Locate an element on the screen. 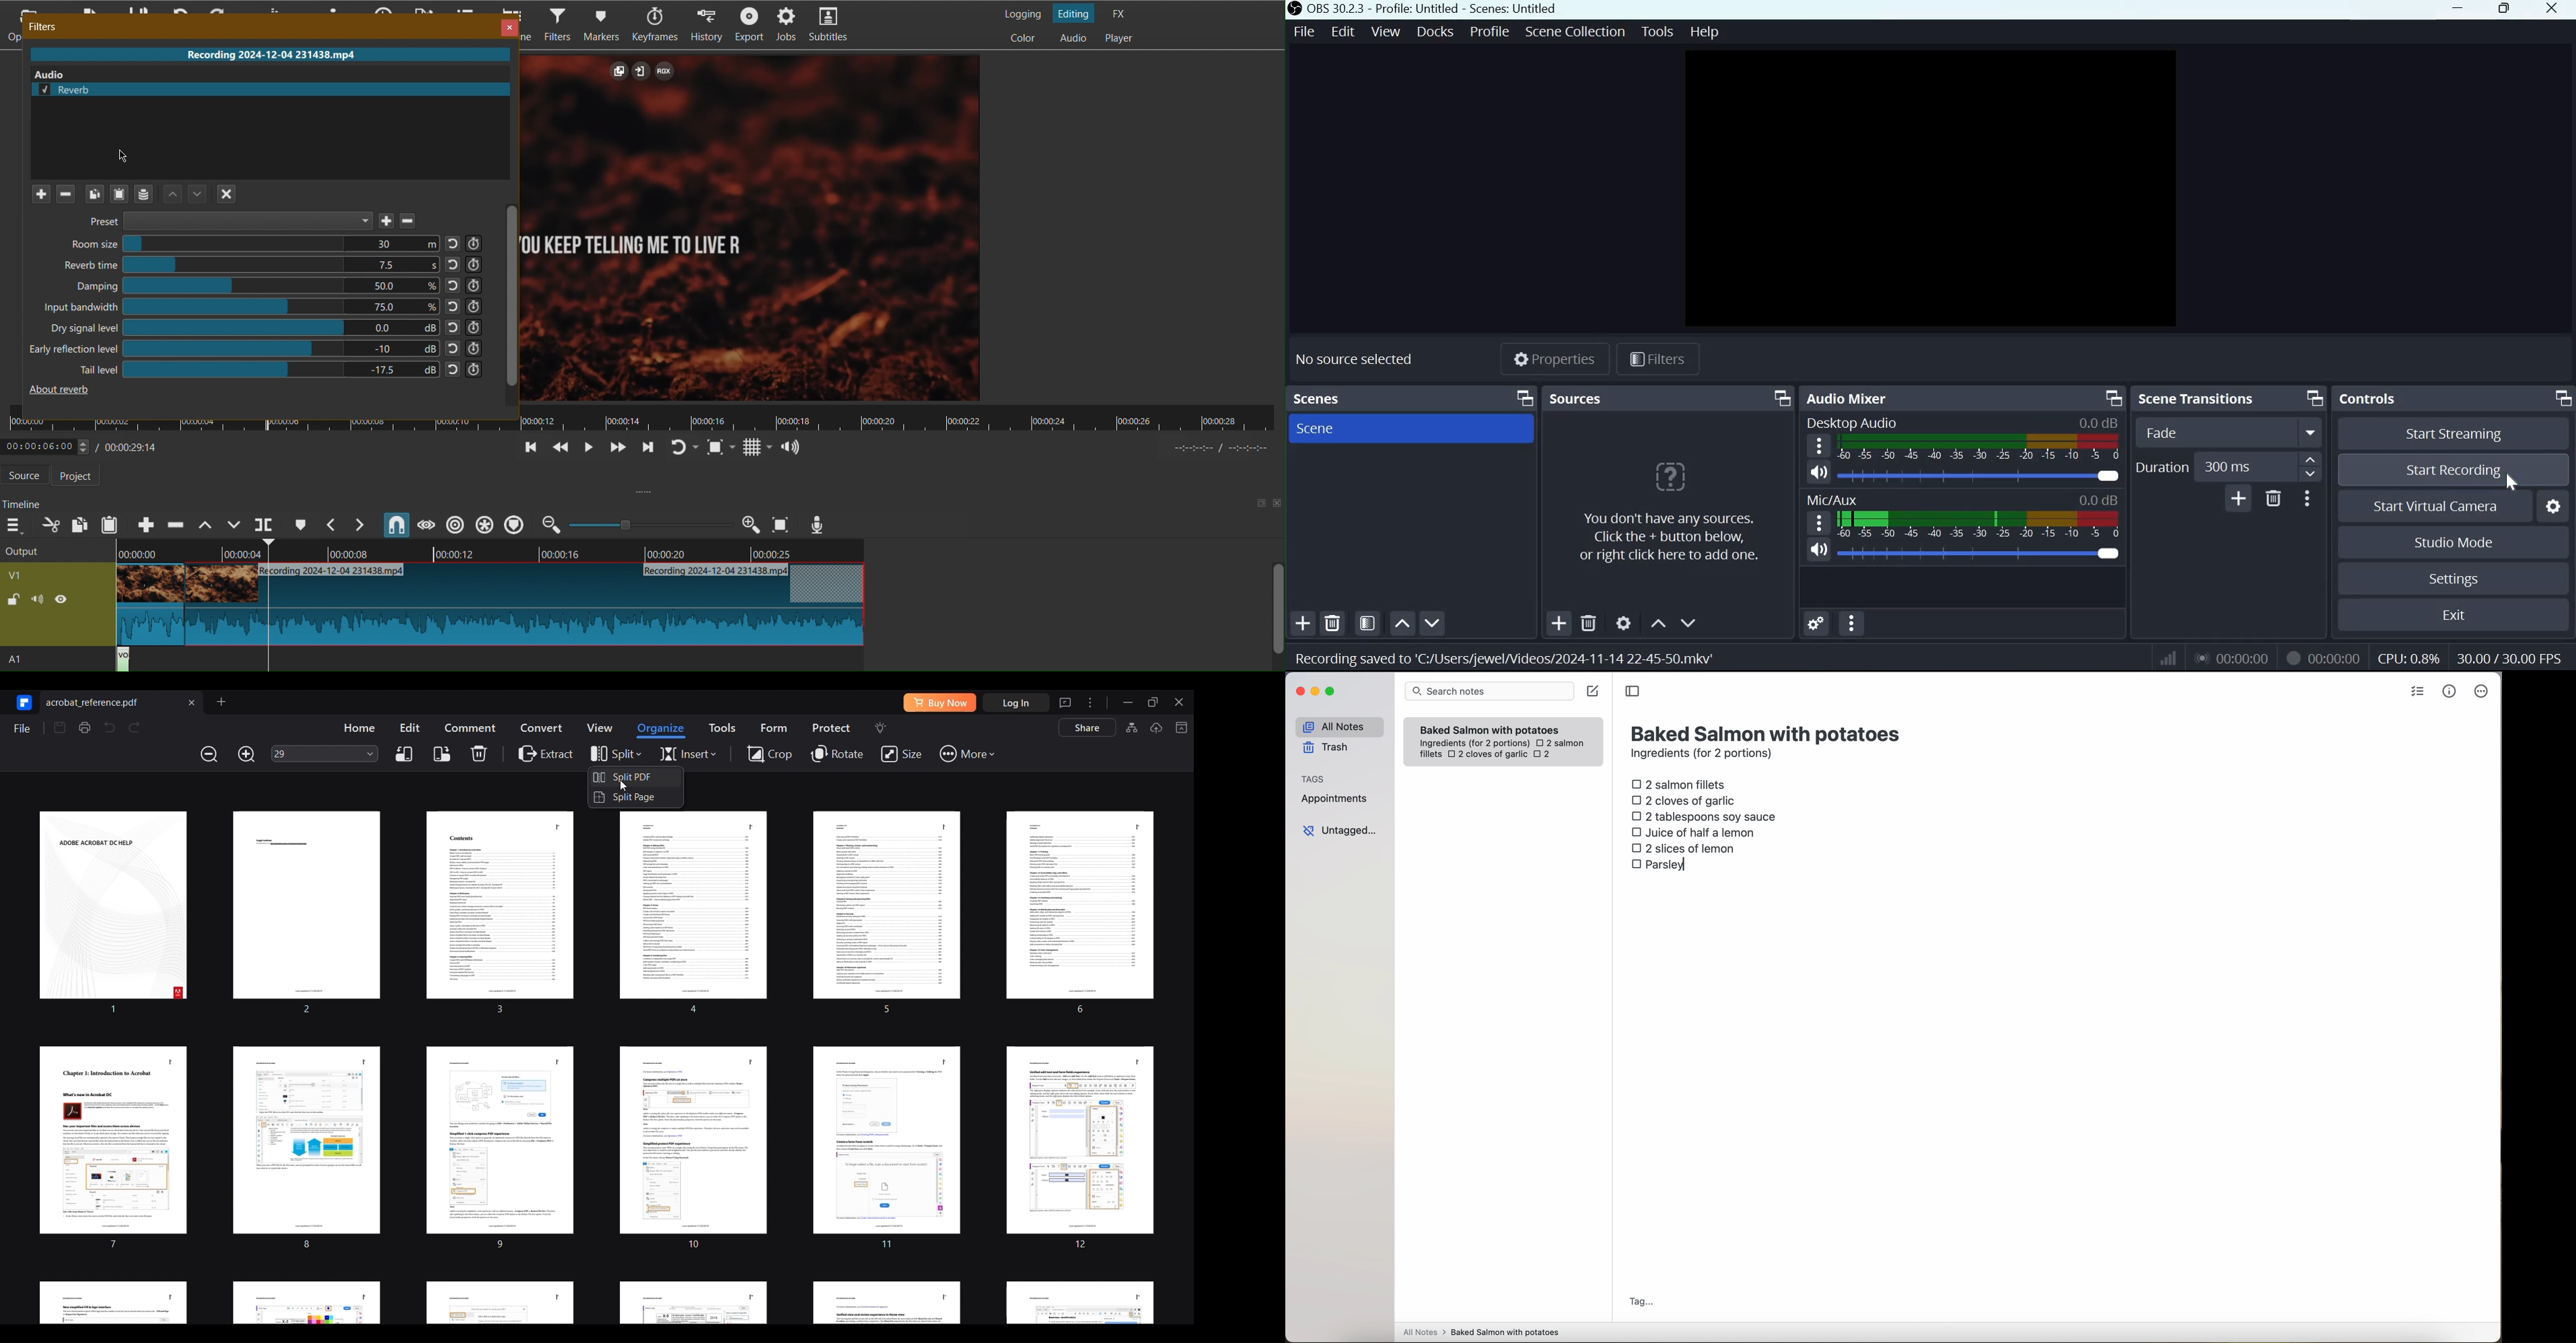 The height and width of the screenshot is (1344, 2576). Profile is located at coordinates (1493, 30).